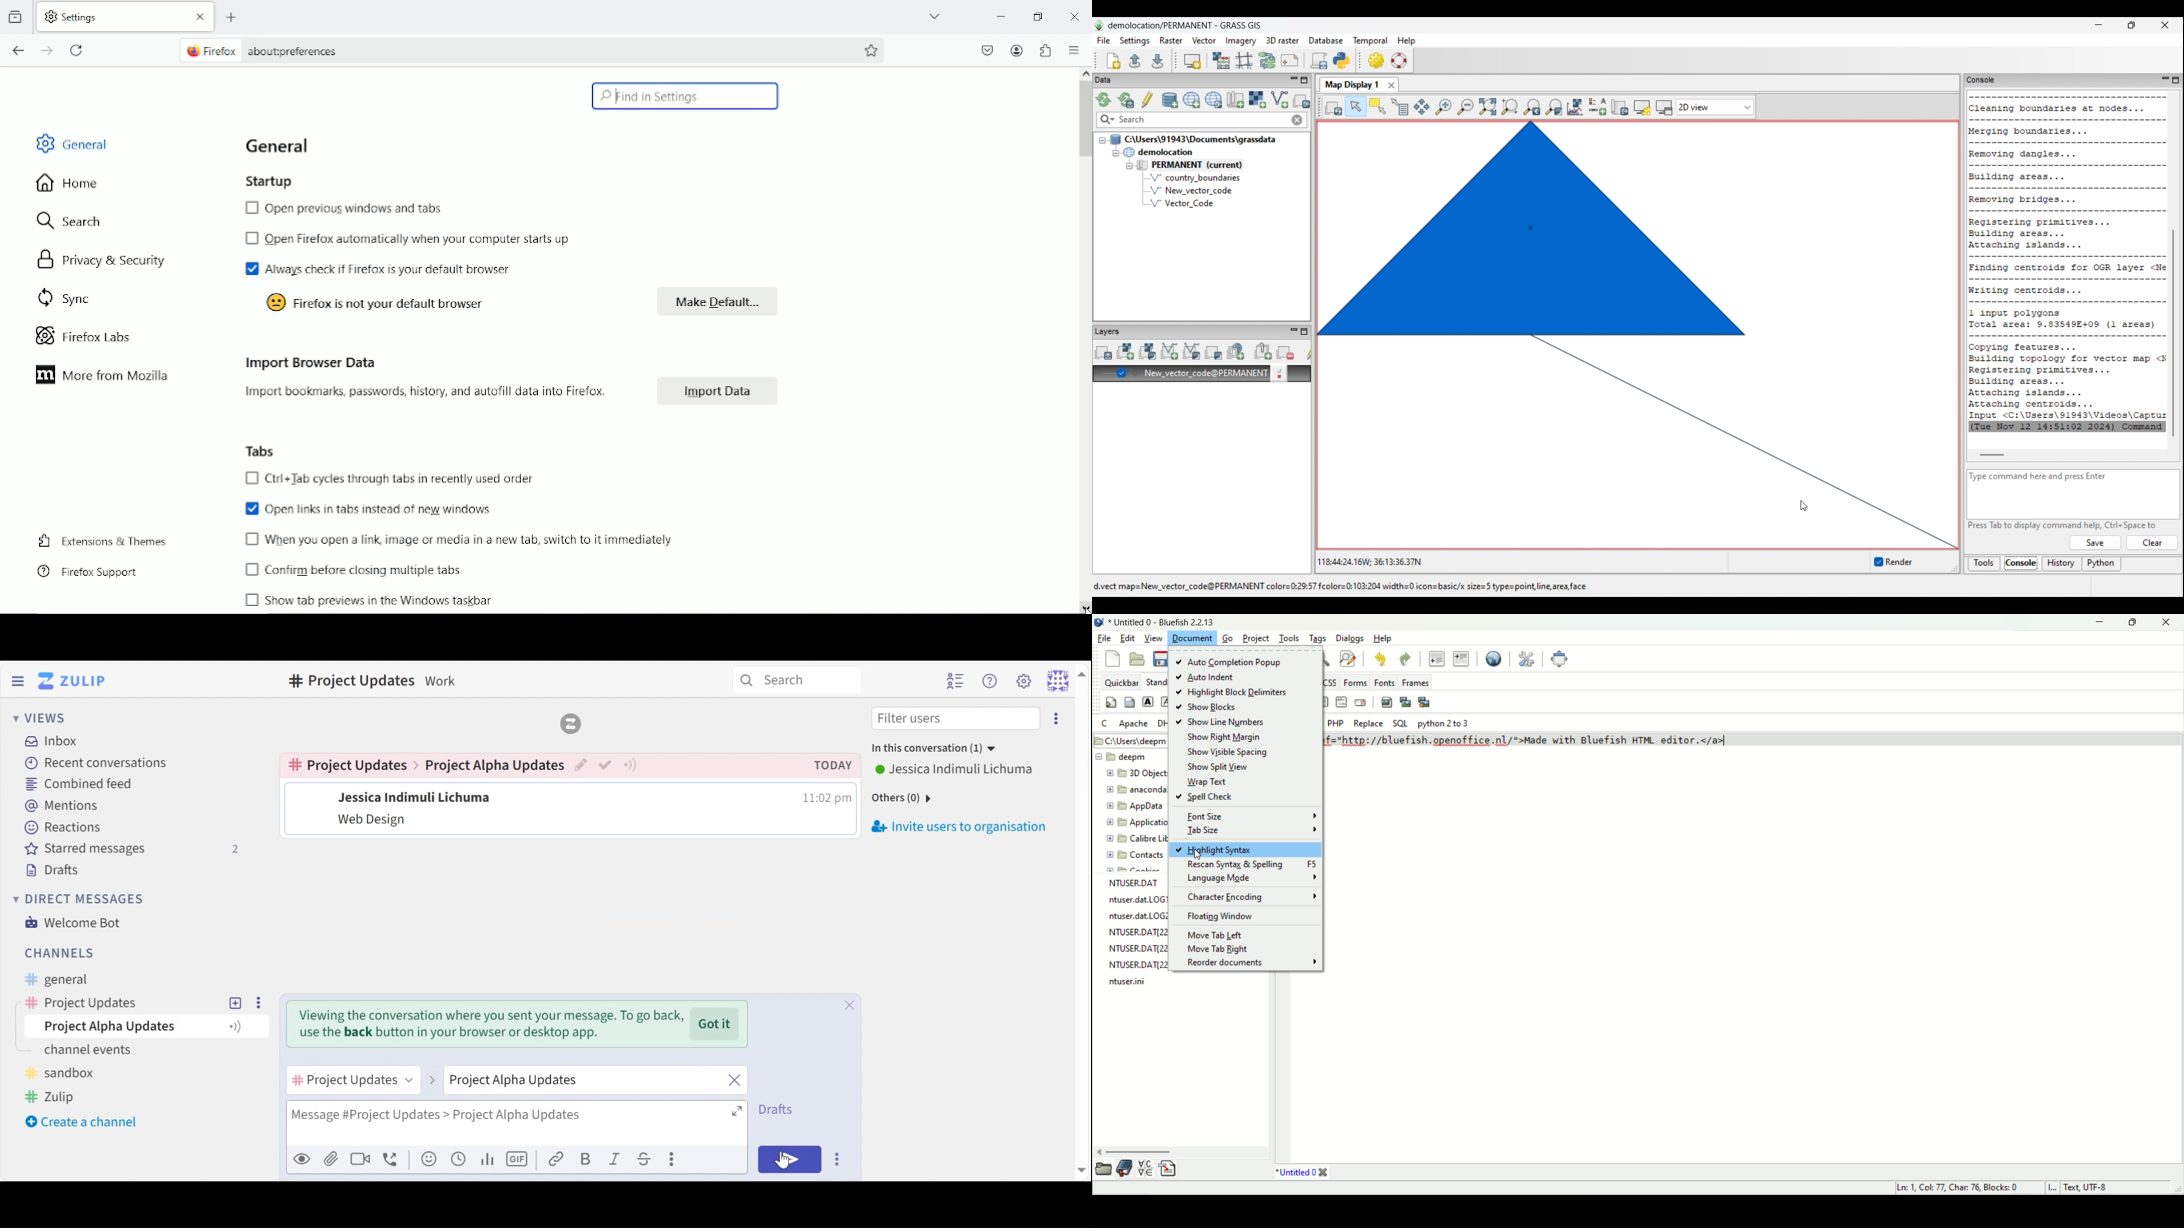 Image resolution: width=2184 pixels, height=1232 pixels. Describe the element at coordinates (1104, 638) in the screenshot. I see `file` at that location.